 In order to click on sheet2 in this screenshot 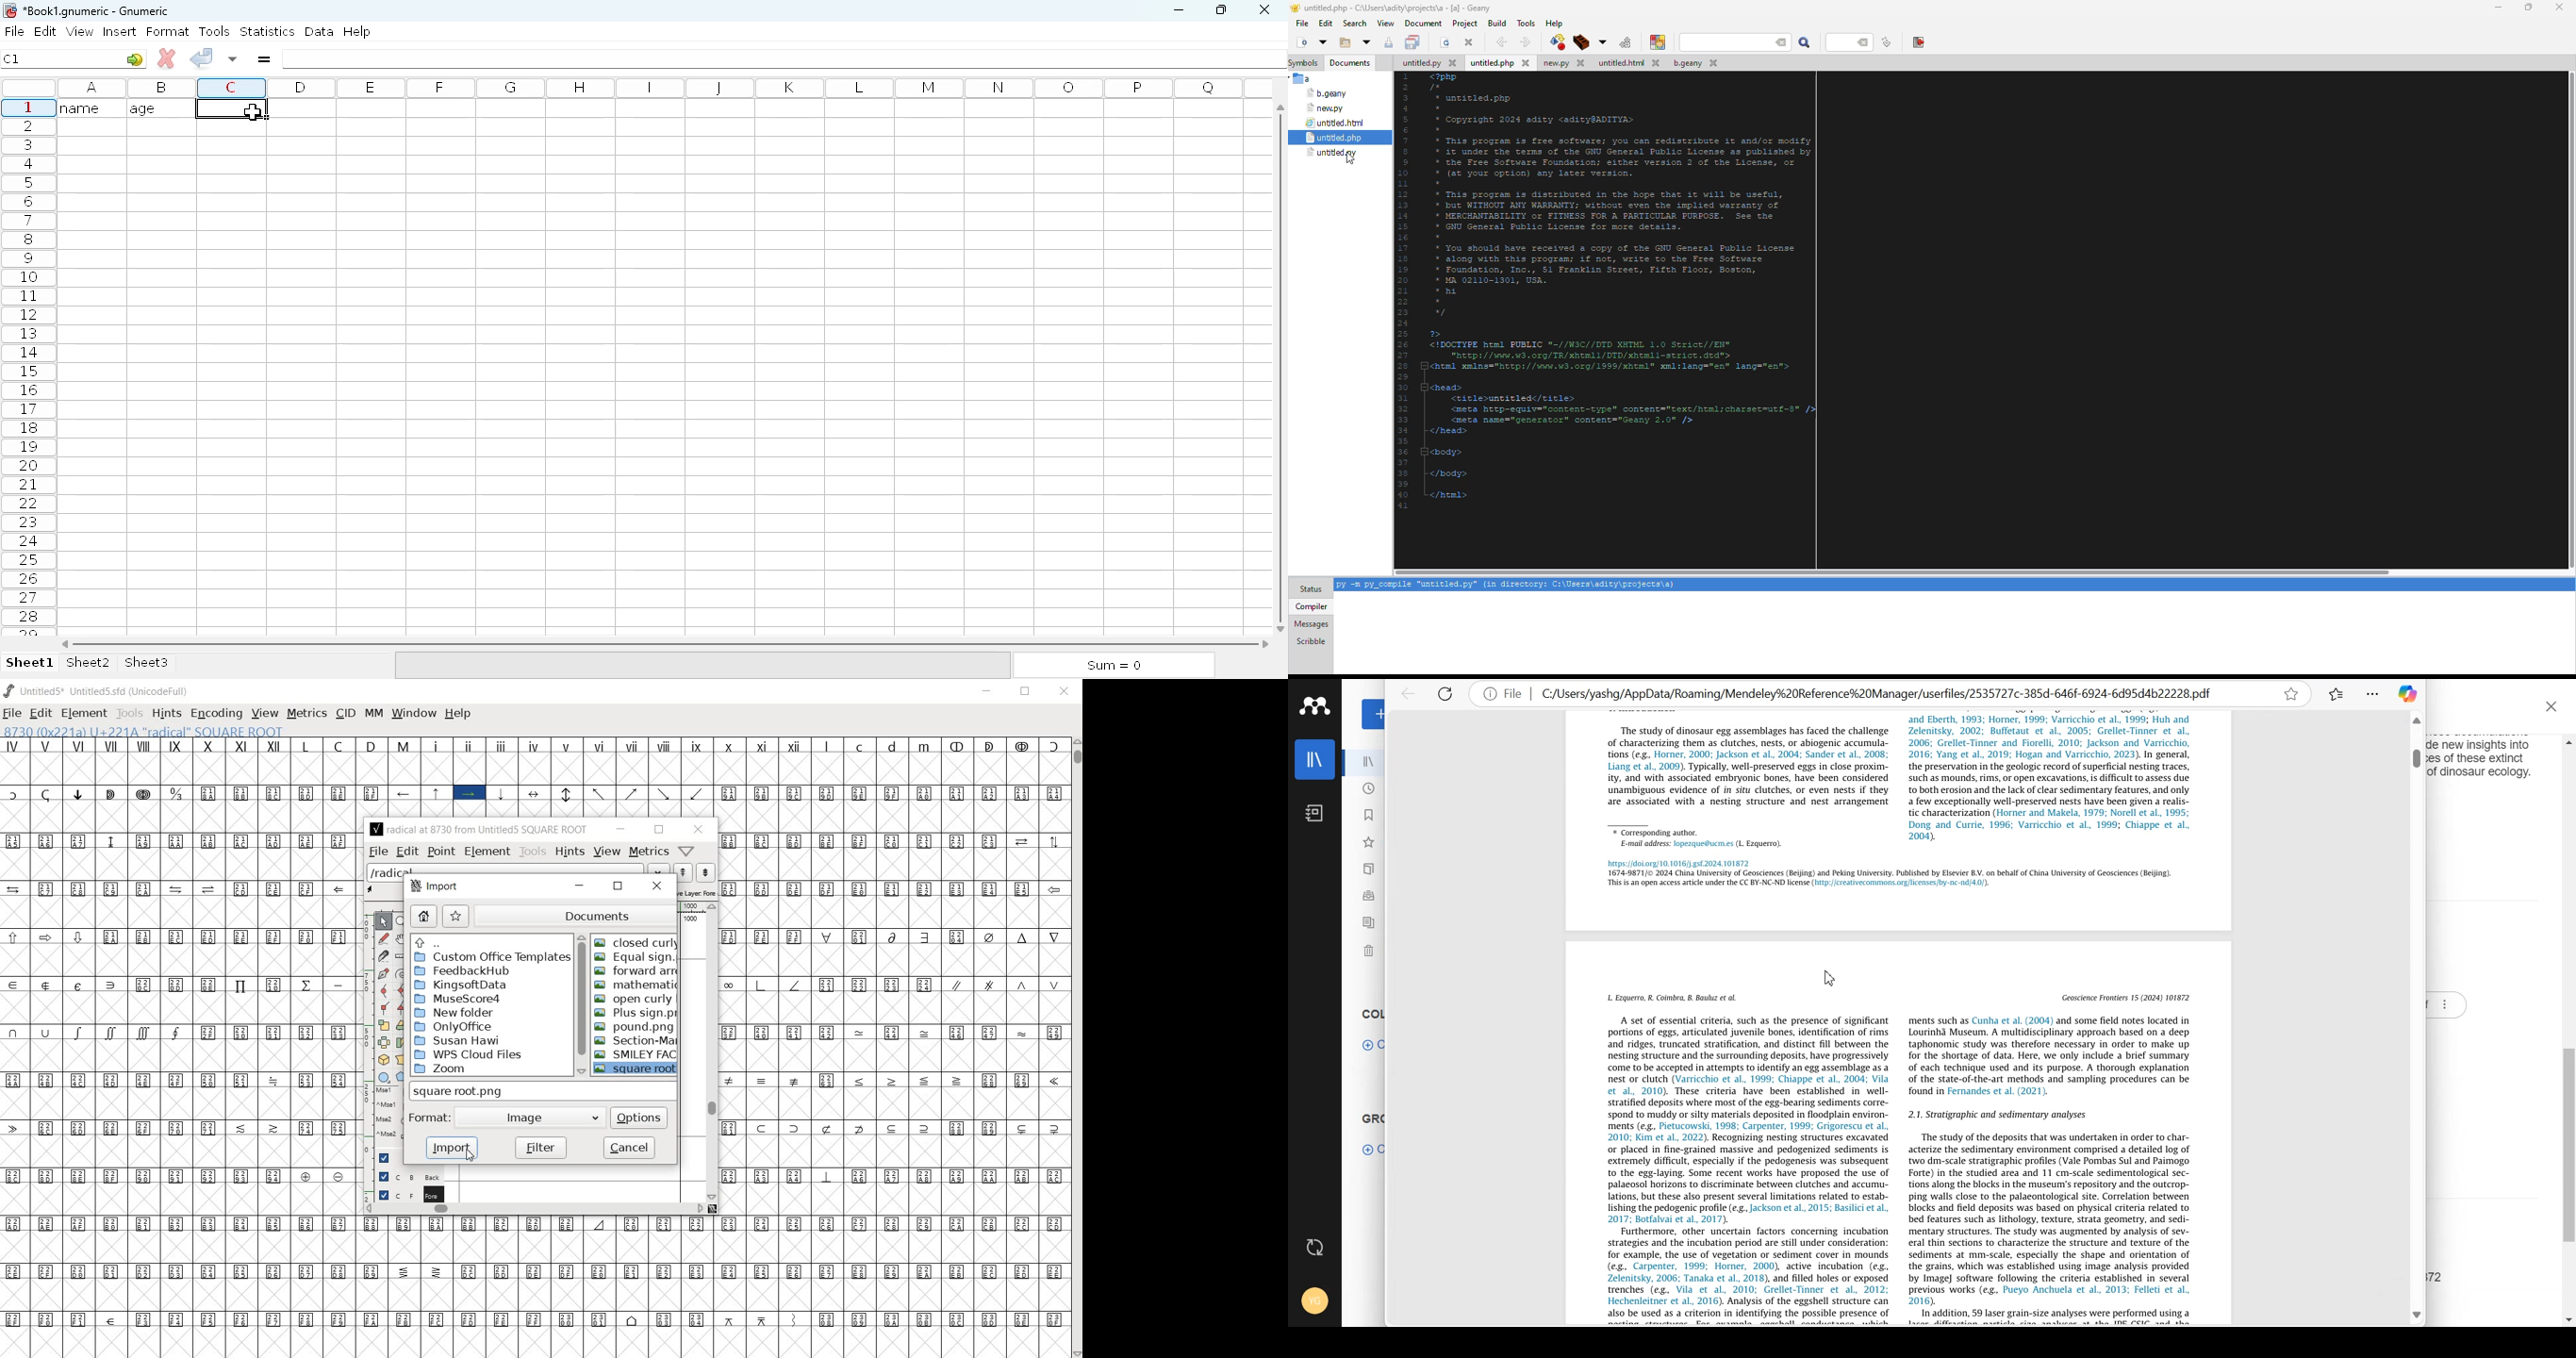, I will do `click(90, 663)`.